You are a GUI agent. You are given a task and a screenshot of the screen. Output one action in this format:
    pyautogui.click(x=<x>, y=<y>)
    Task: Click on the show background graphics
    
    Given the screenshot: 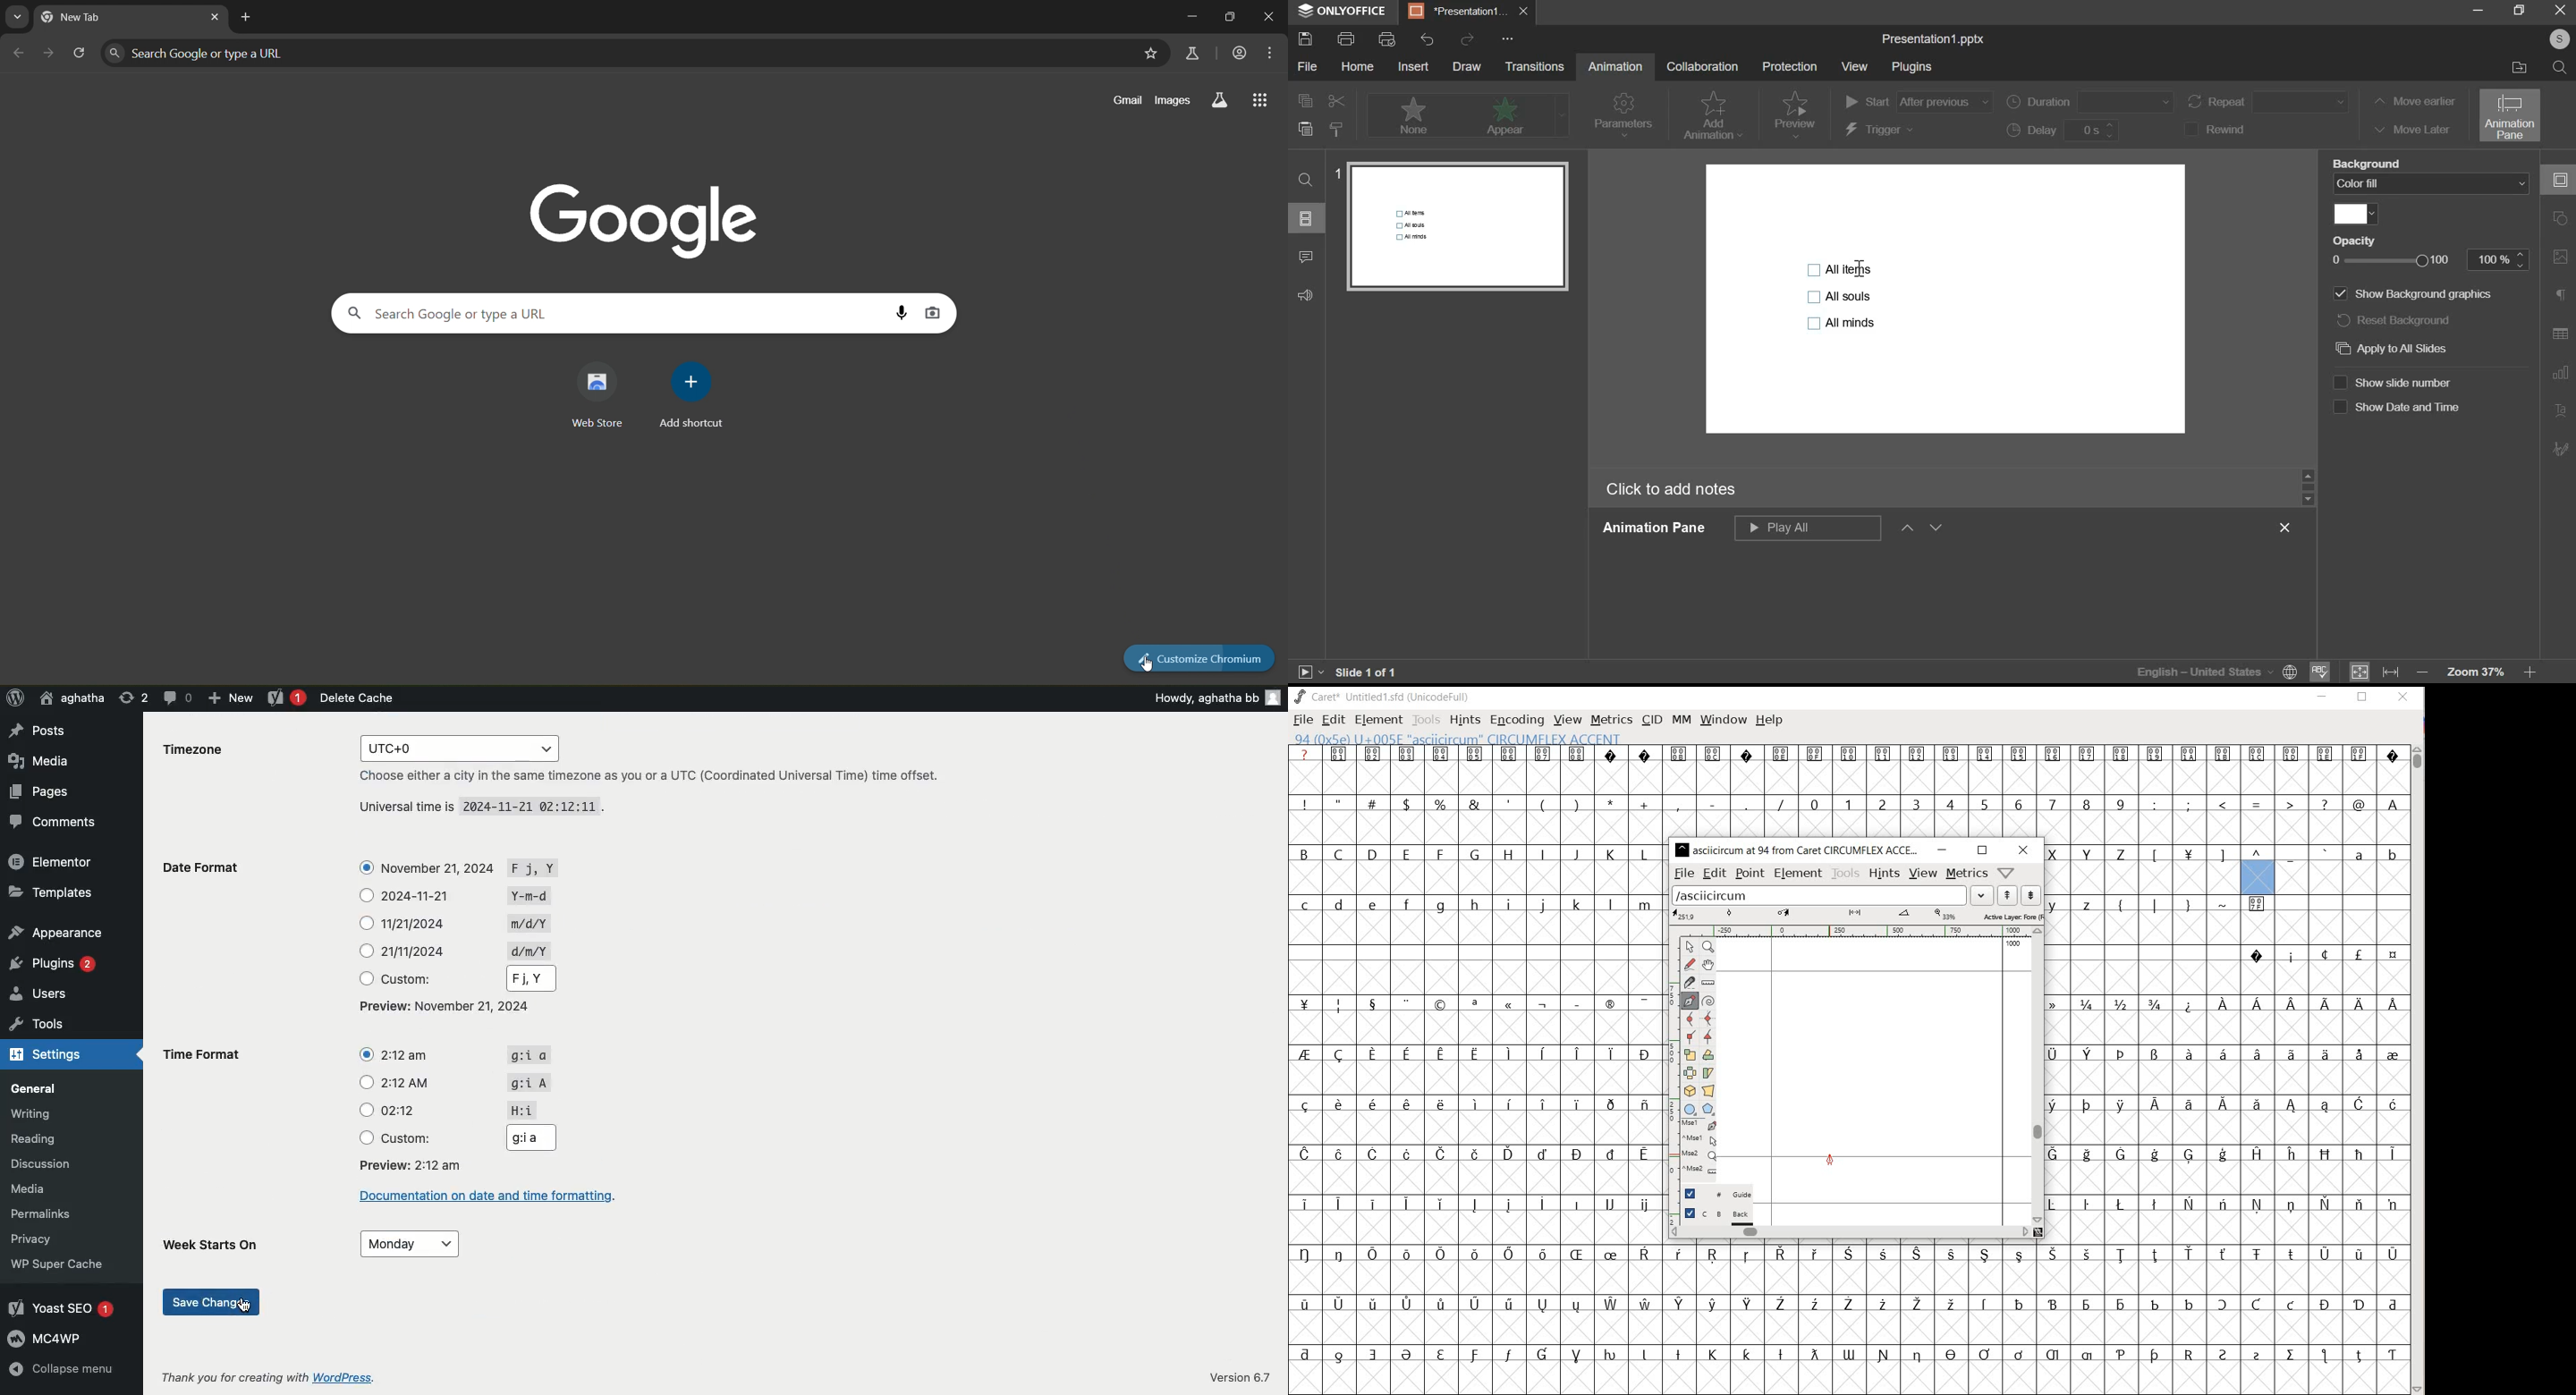 What is the action you would take?
    pyautogui.click(x=2411, y=295)
    